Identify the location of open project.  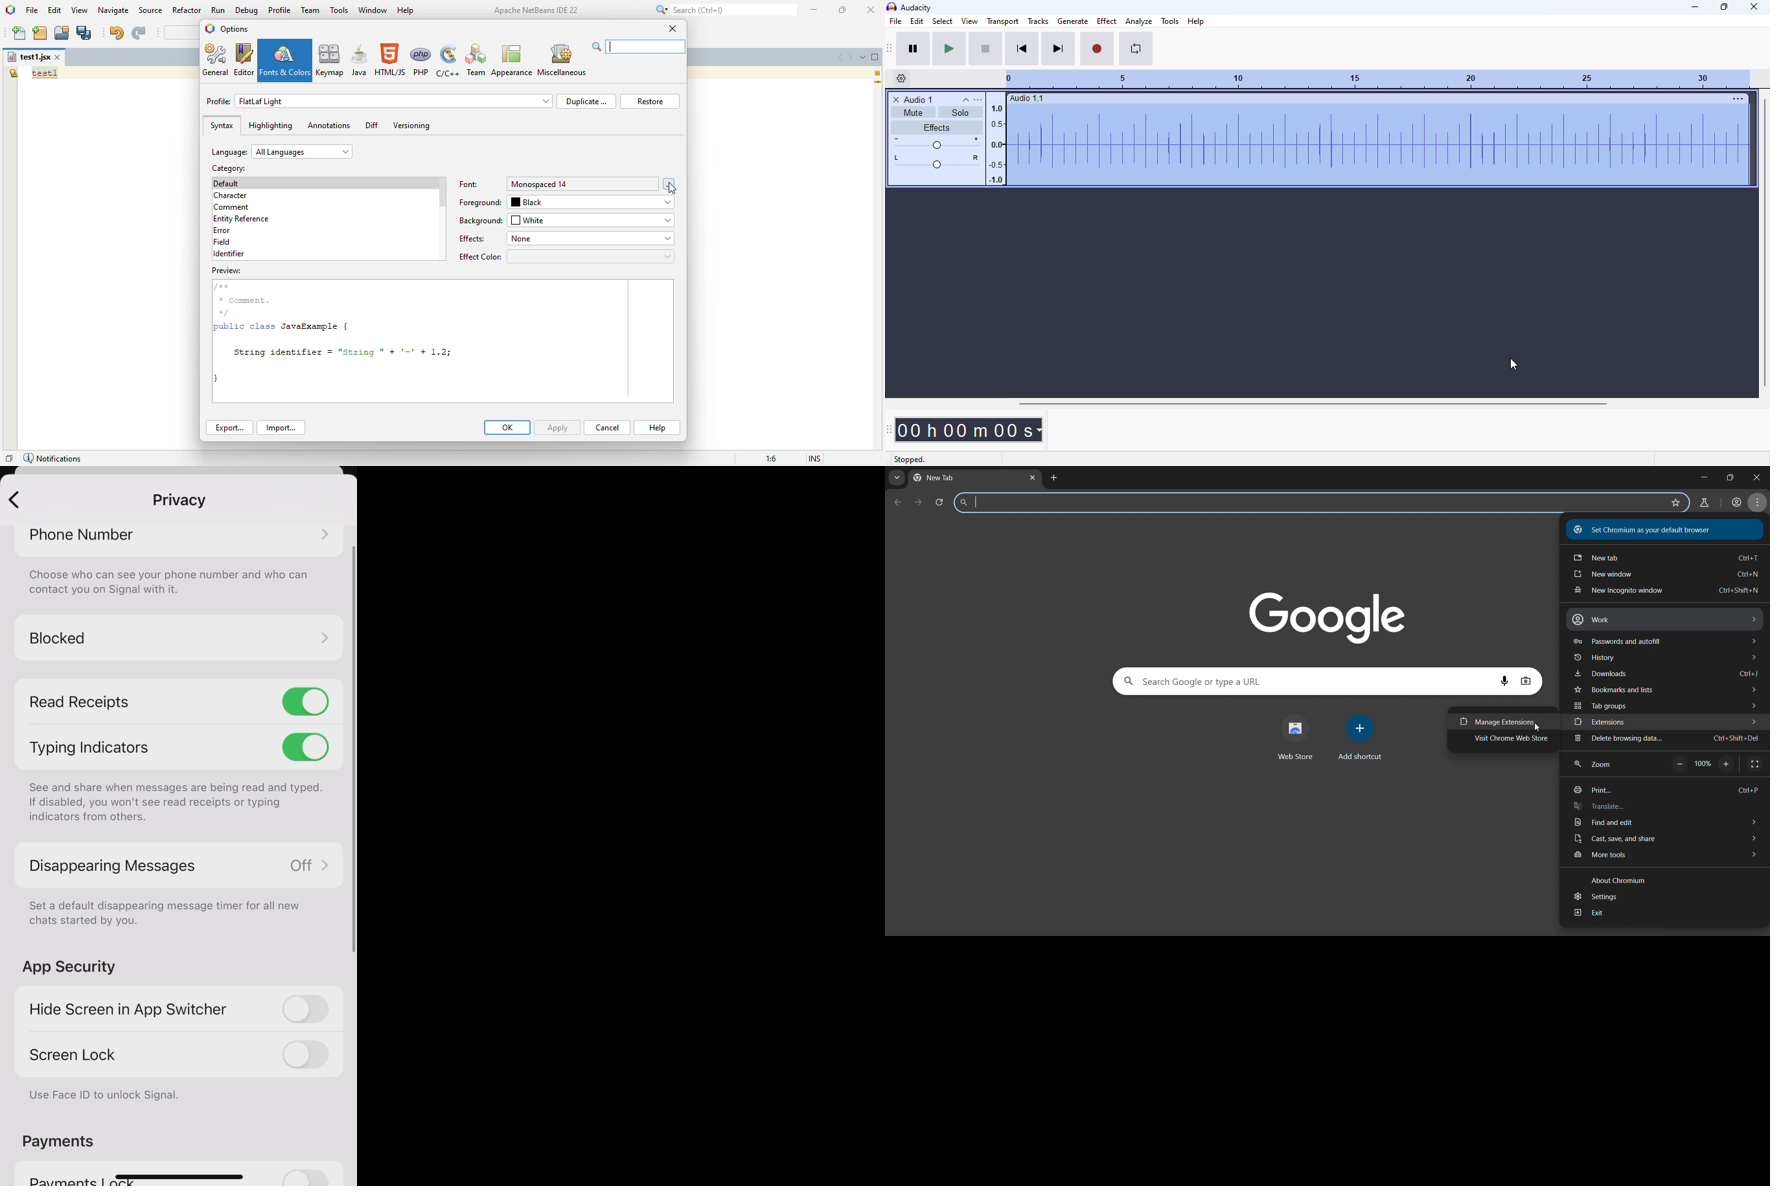
(62, 33).